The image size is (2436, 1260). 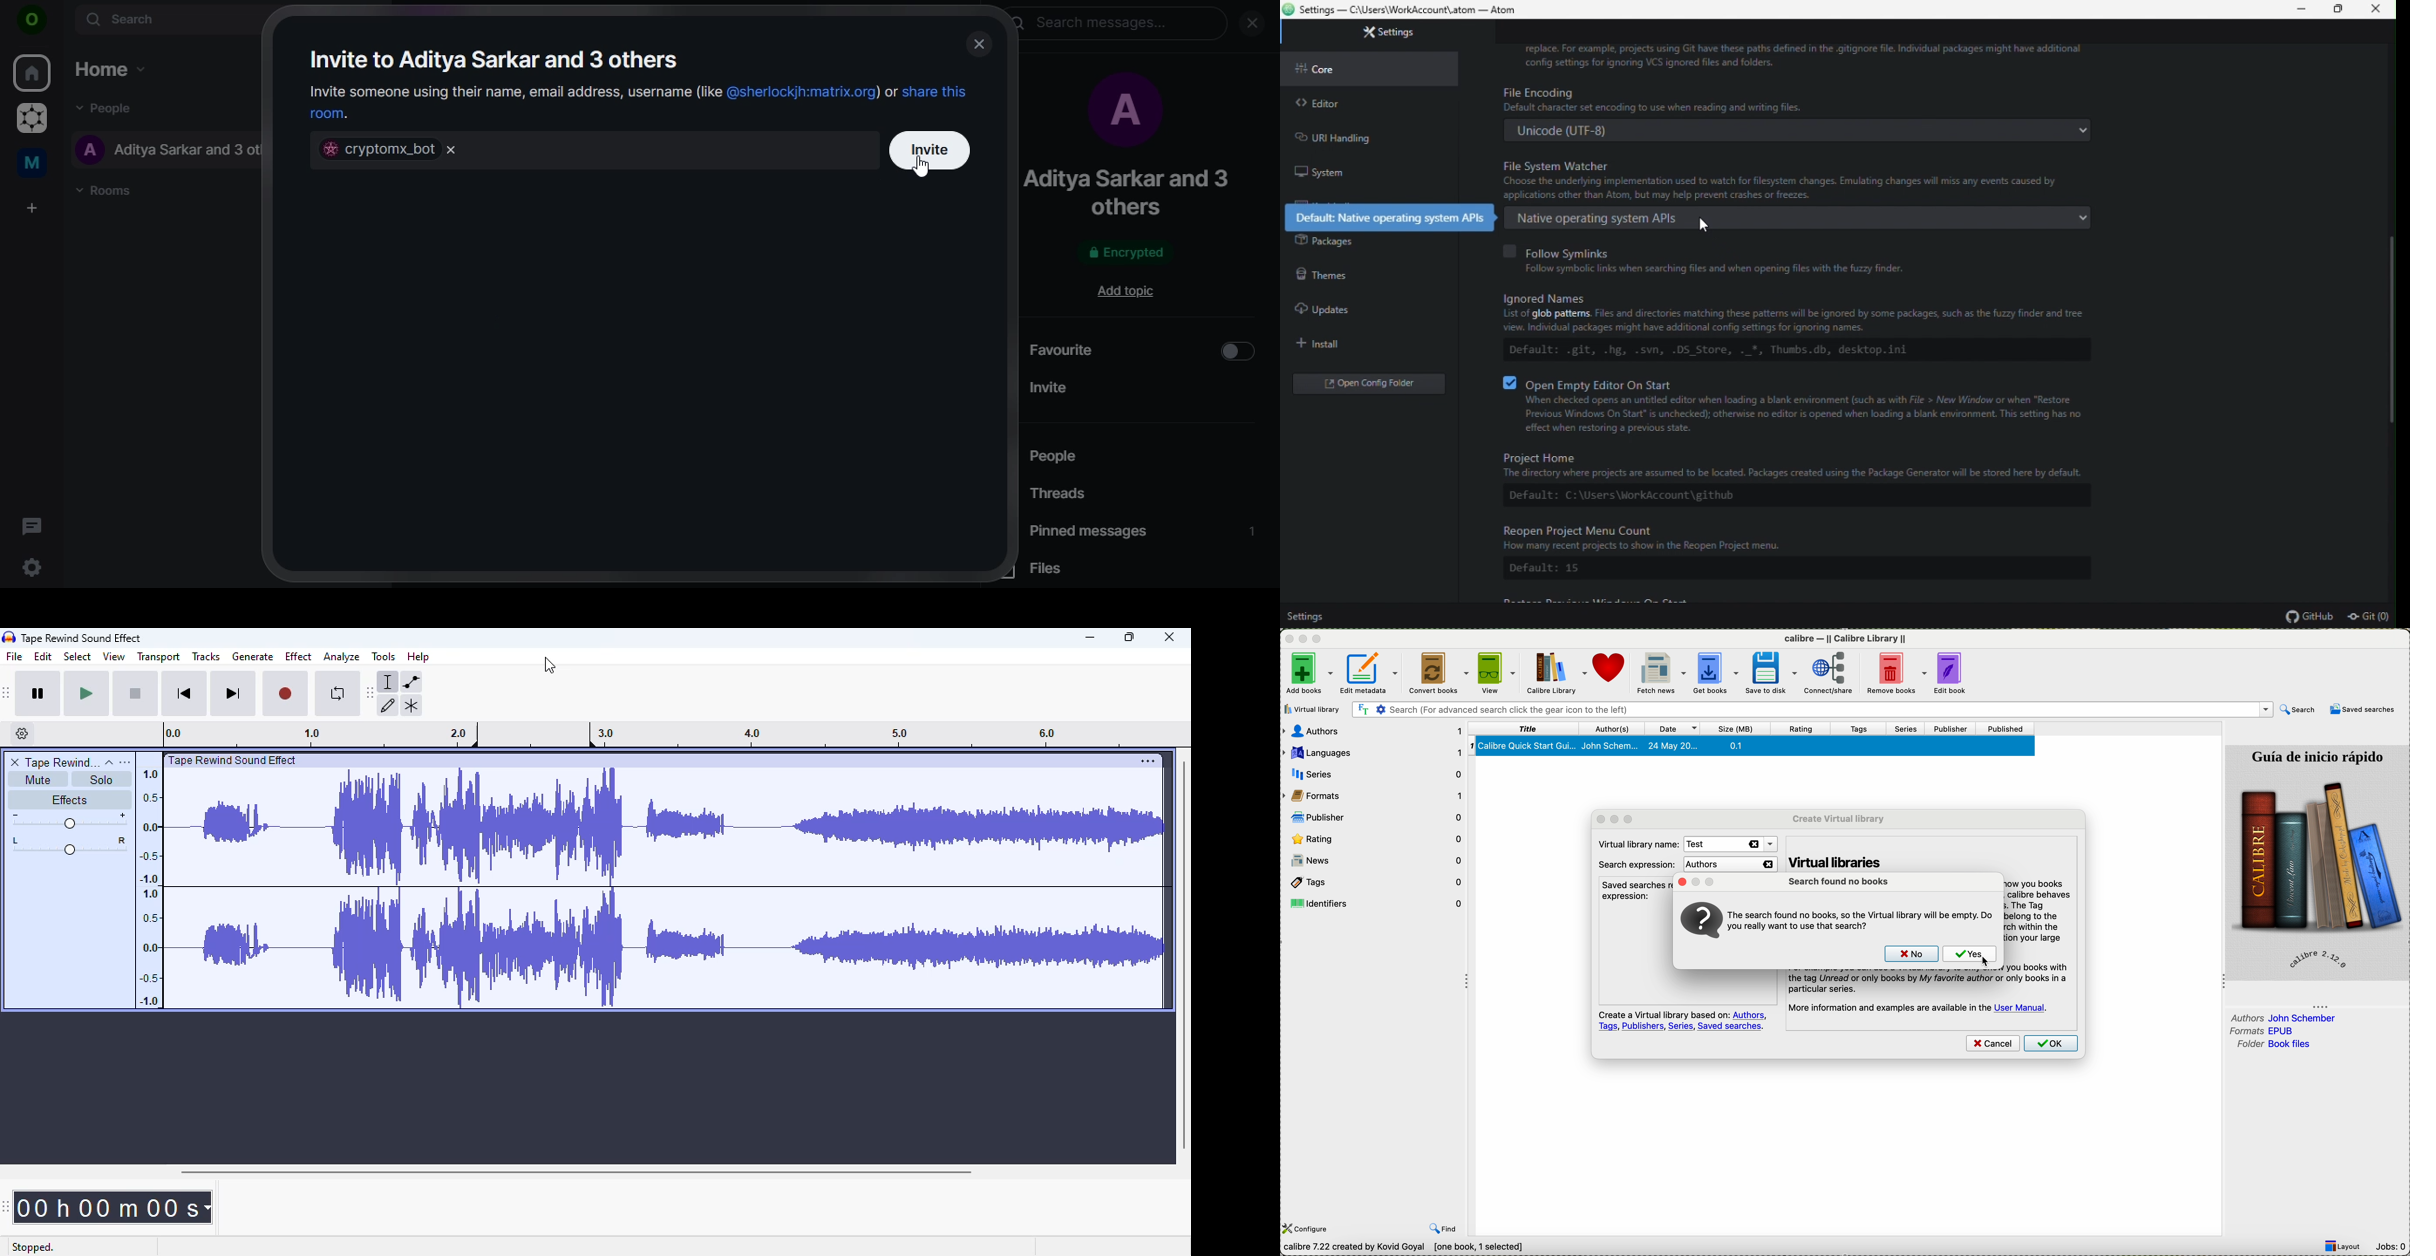 What do you see at coordinates (32, 526) in the screenshot?
I see `threads` at bounding box center [32, 526].